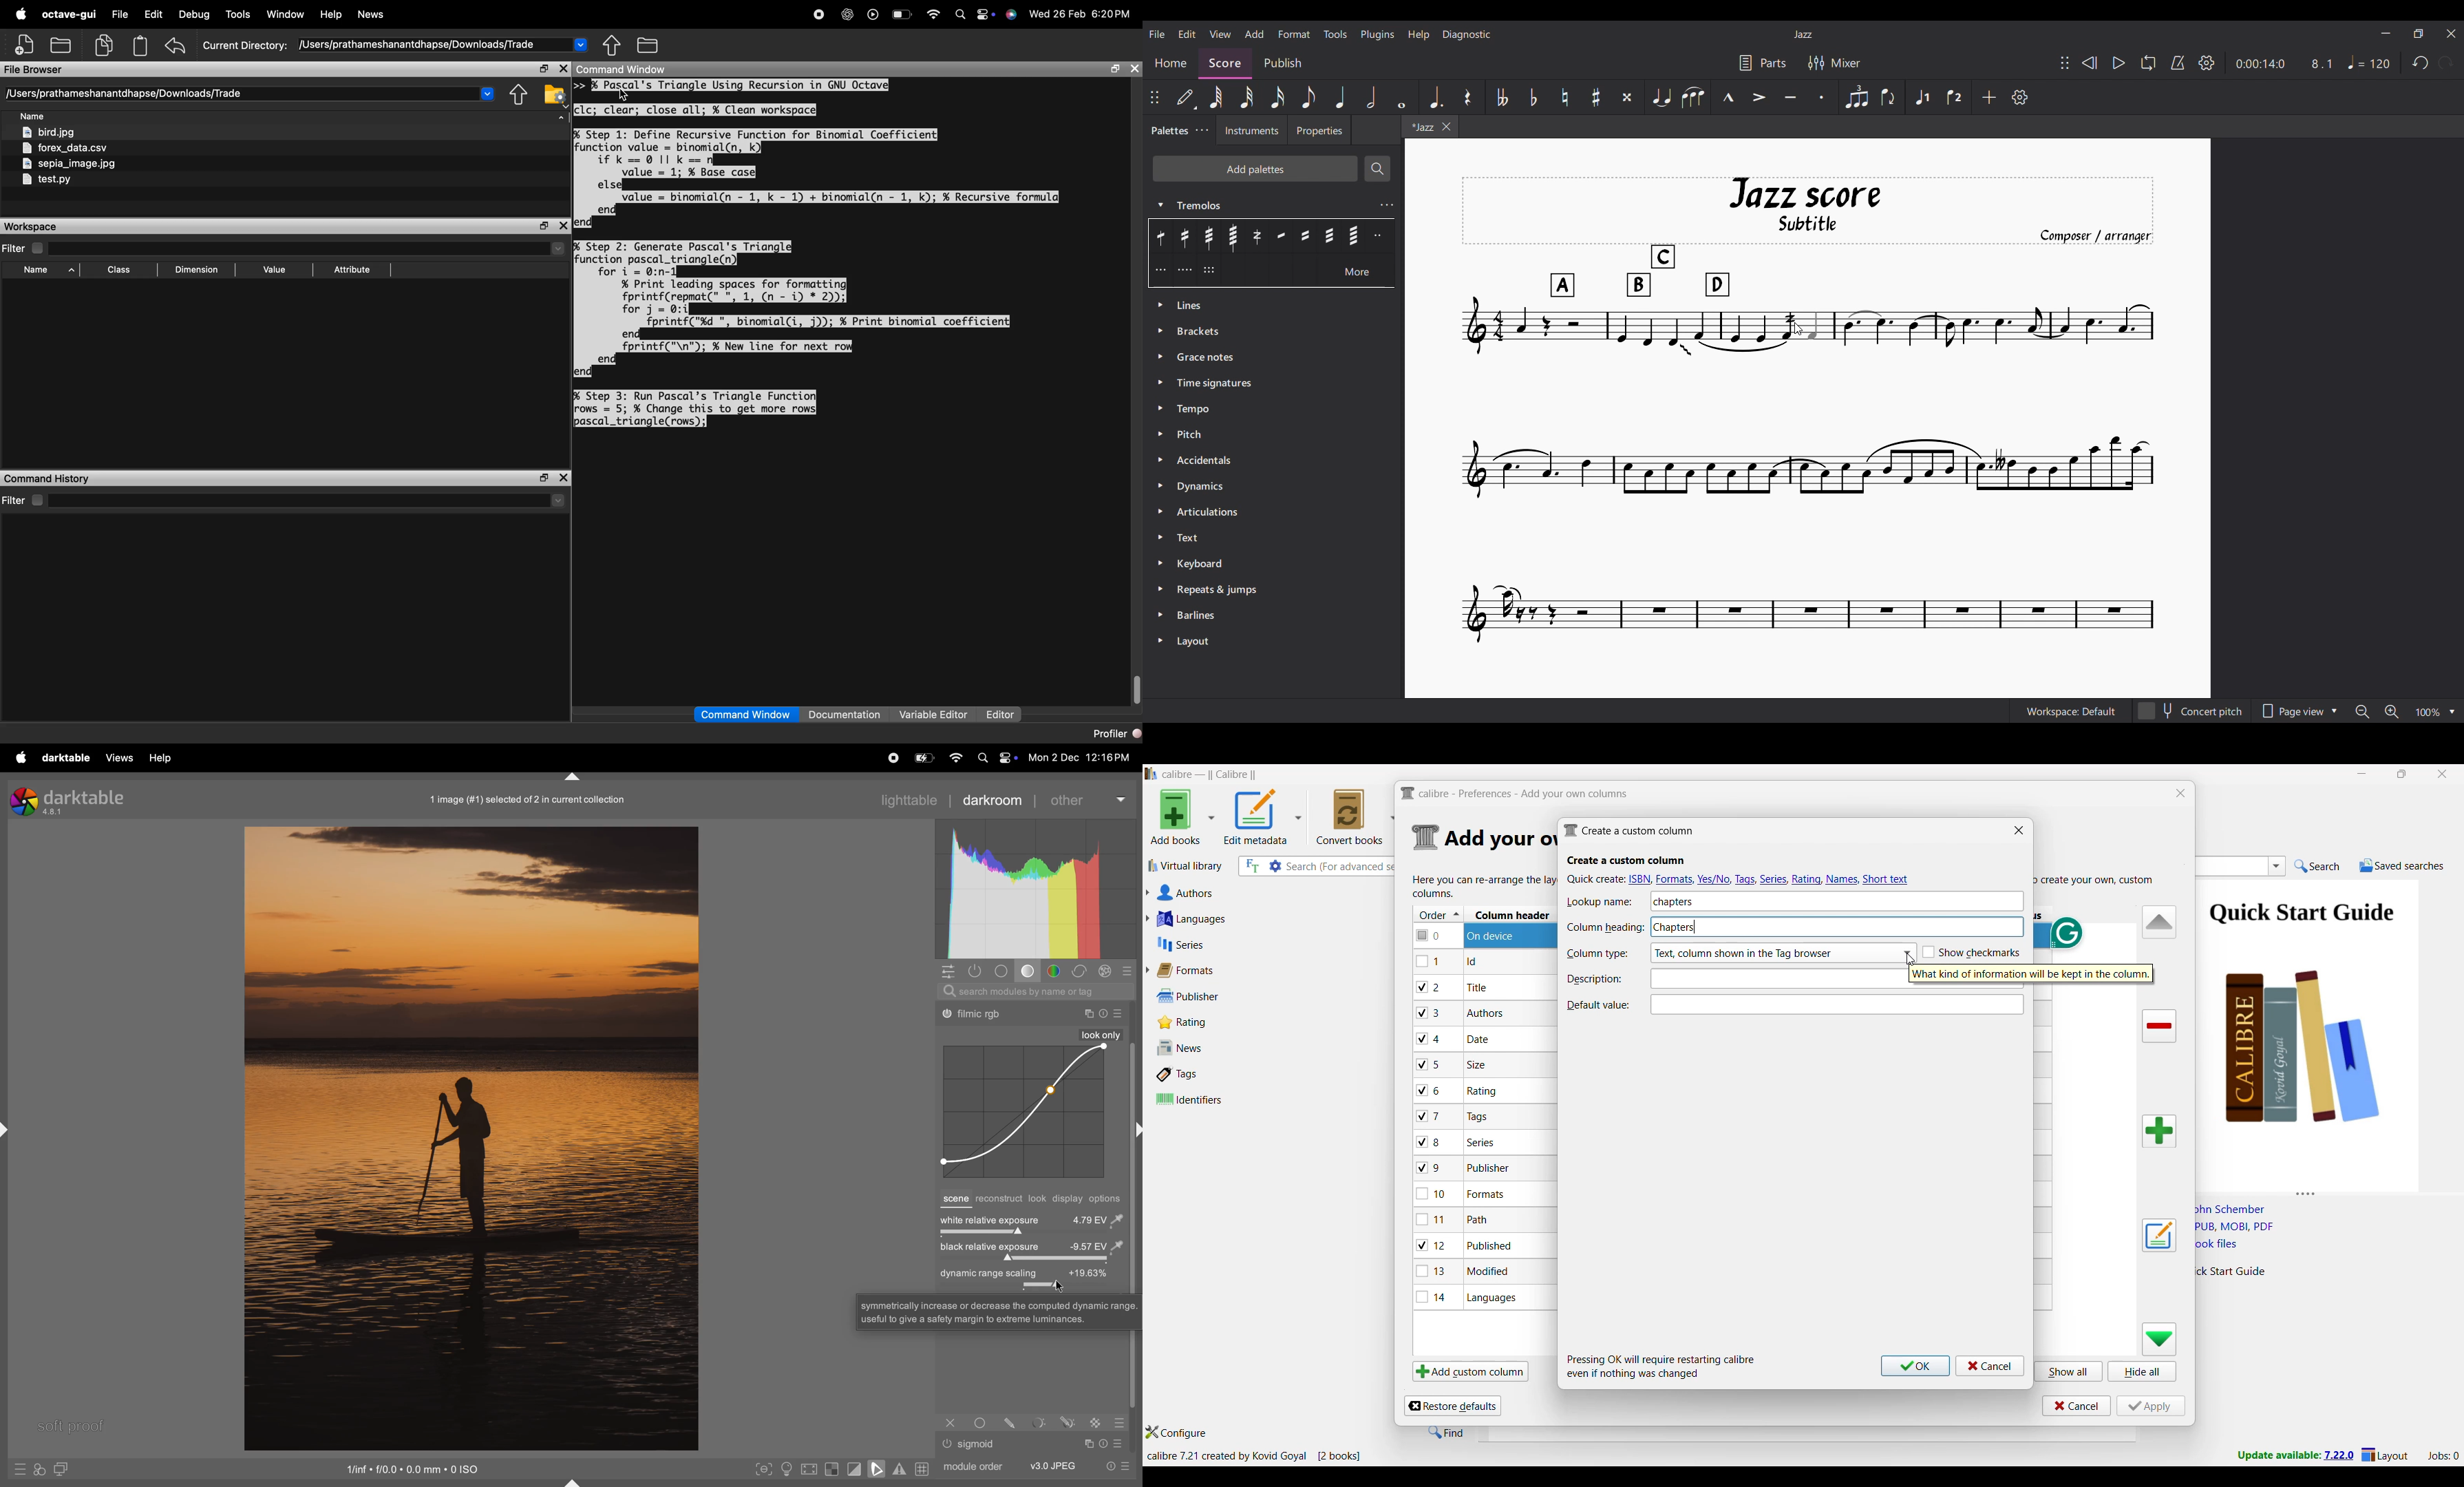 Image resolution: width=2464 pixels, height=1512 pixels. I want to click on 8th between notes, so click(1281, 235).